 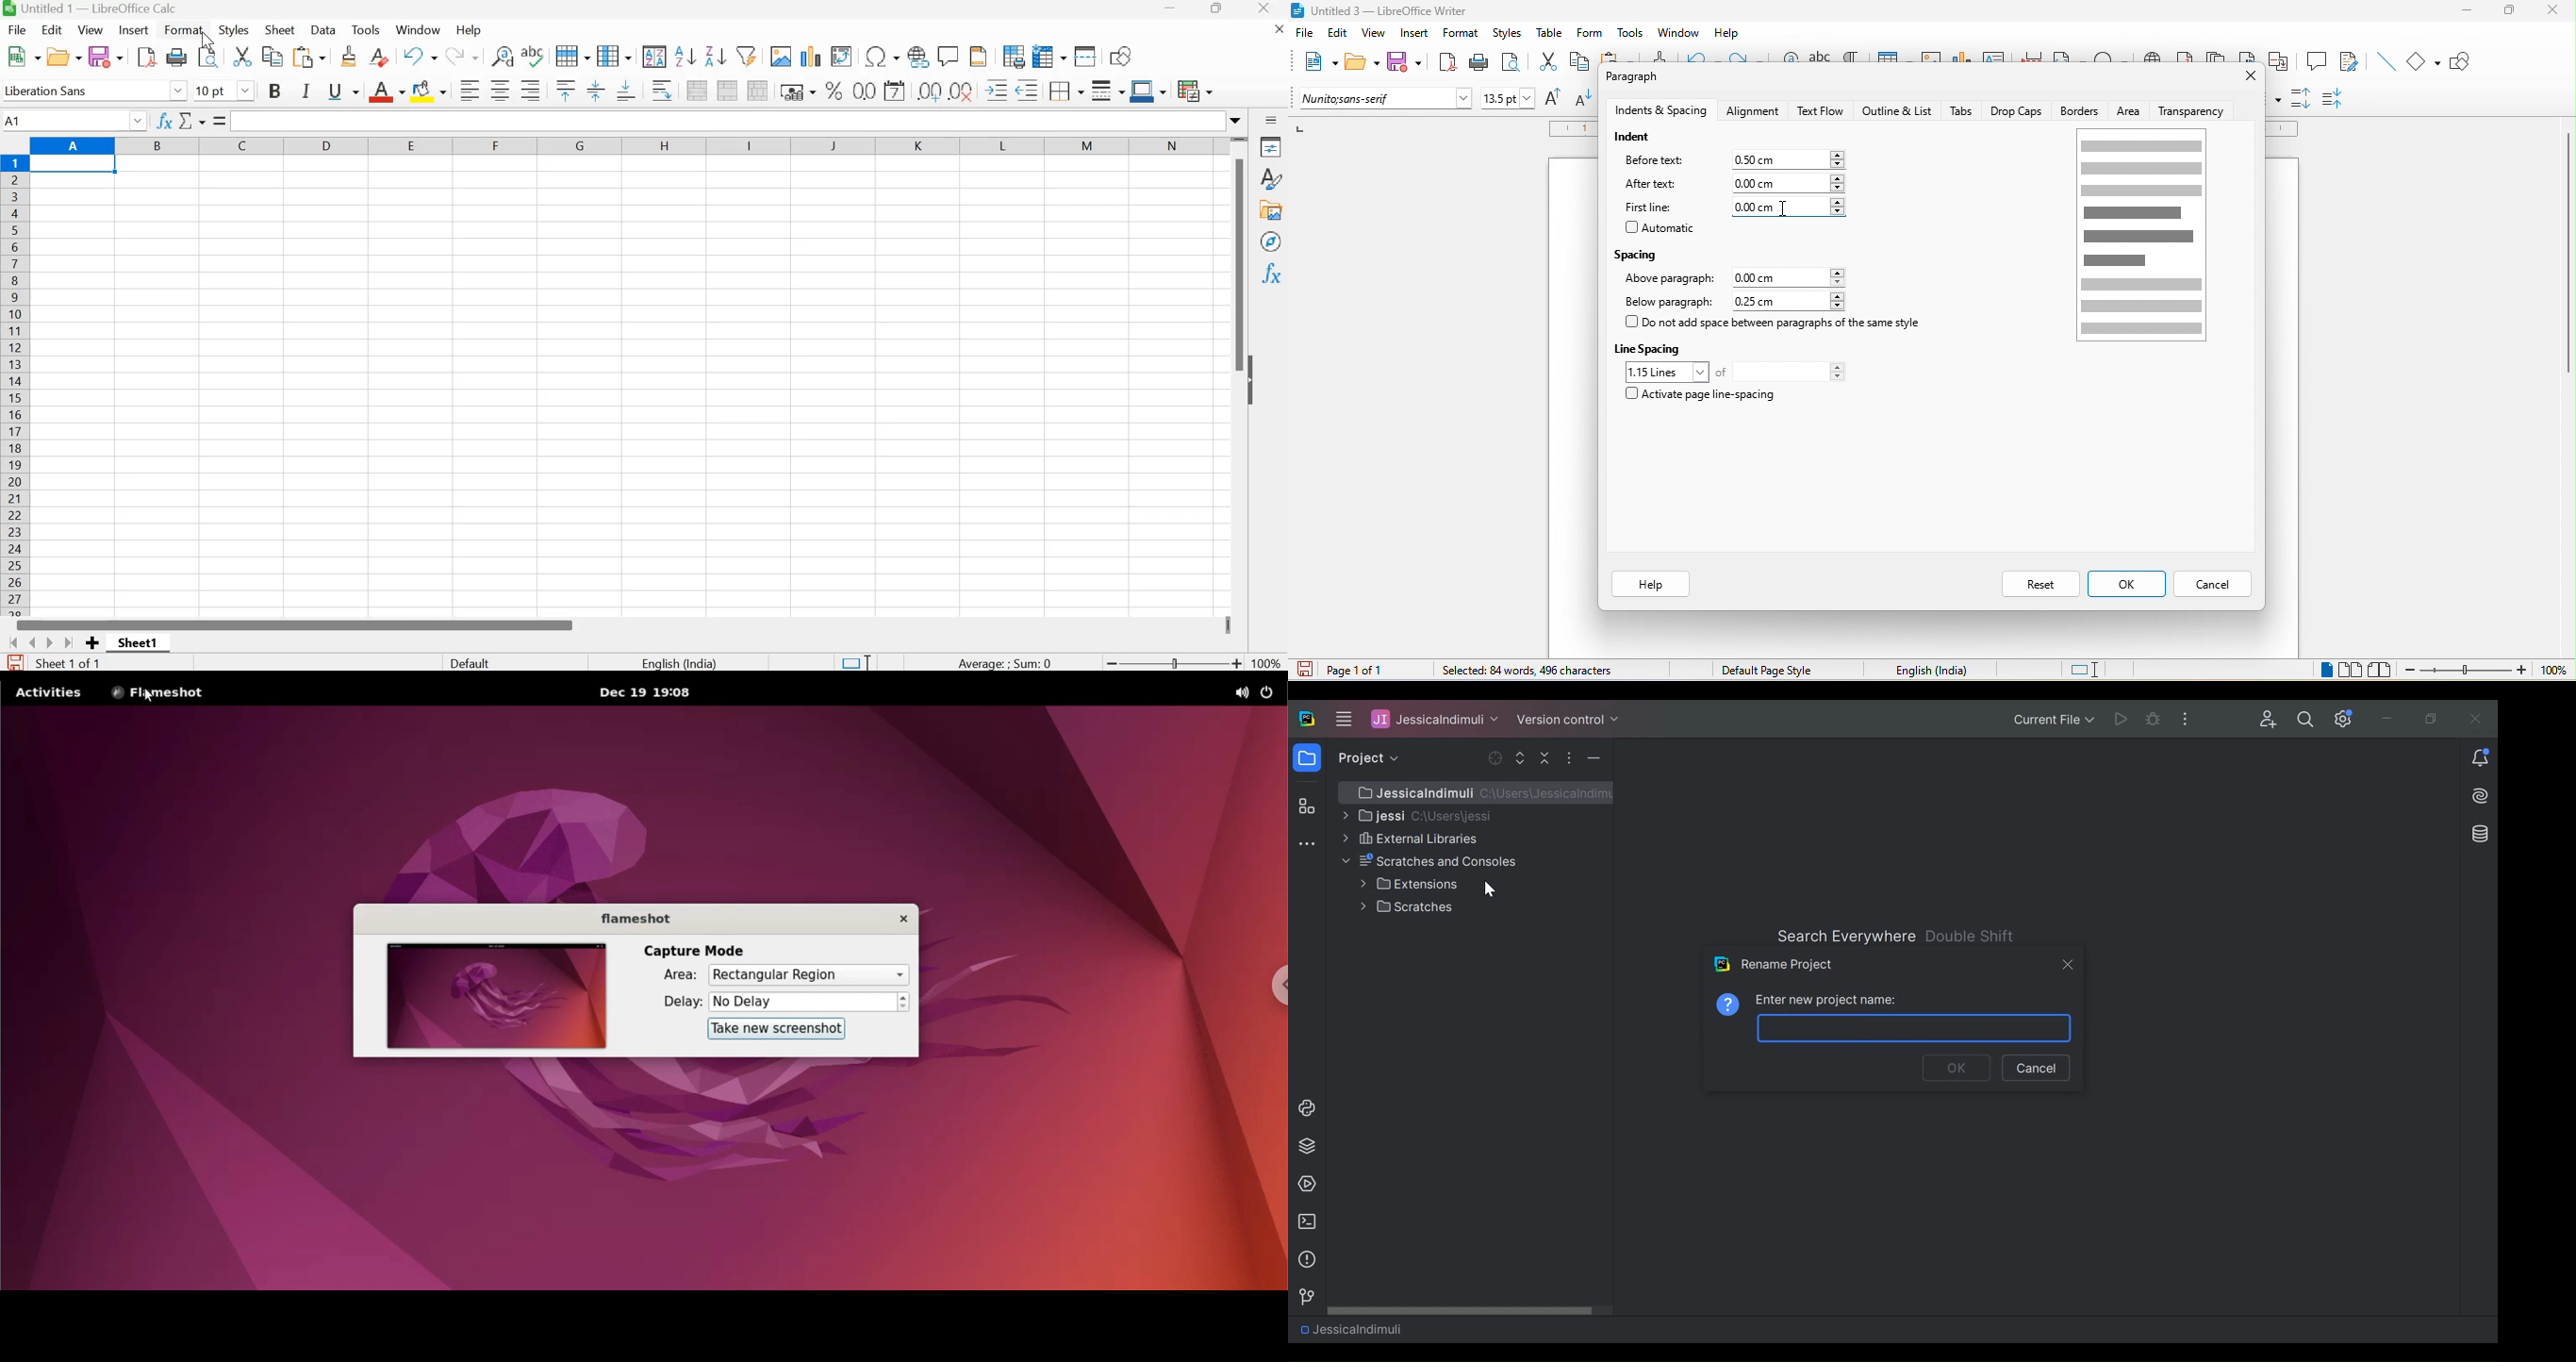 What do you see at coordinates (1726, 32) in the screenshot?
I see `help` at bounding box center [1726, 32].